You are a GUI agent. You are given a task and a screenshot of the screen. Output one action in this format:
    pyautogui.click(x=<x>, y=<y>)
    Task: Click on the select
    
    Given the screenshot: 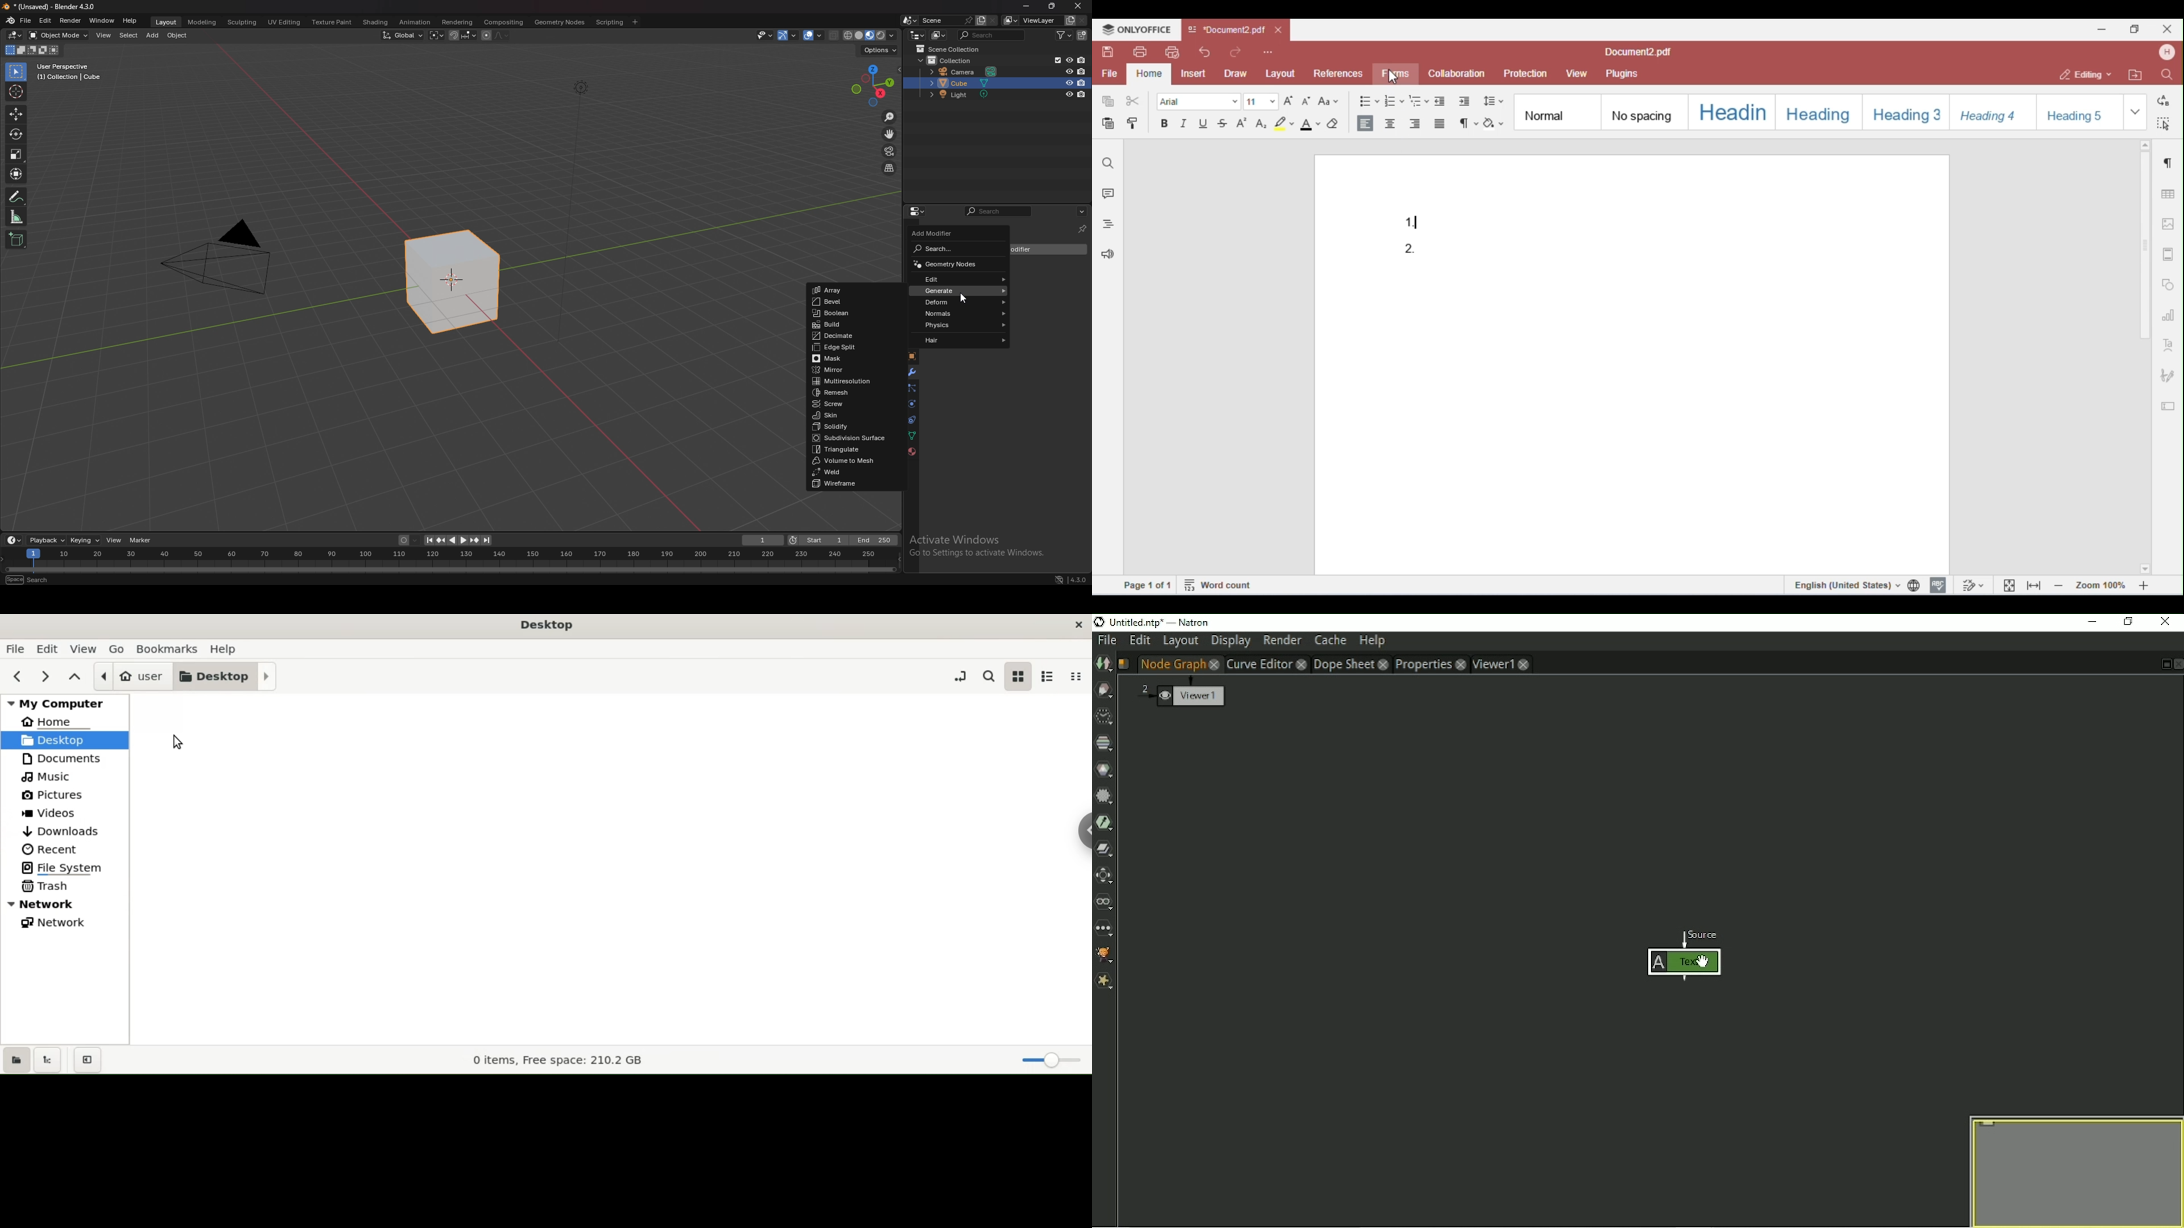 What is the action you would take?
    pyautogui.click(x=129, y=35)
    